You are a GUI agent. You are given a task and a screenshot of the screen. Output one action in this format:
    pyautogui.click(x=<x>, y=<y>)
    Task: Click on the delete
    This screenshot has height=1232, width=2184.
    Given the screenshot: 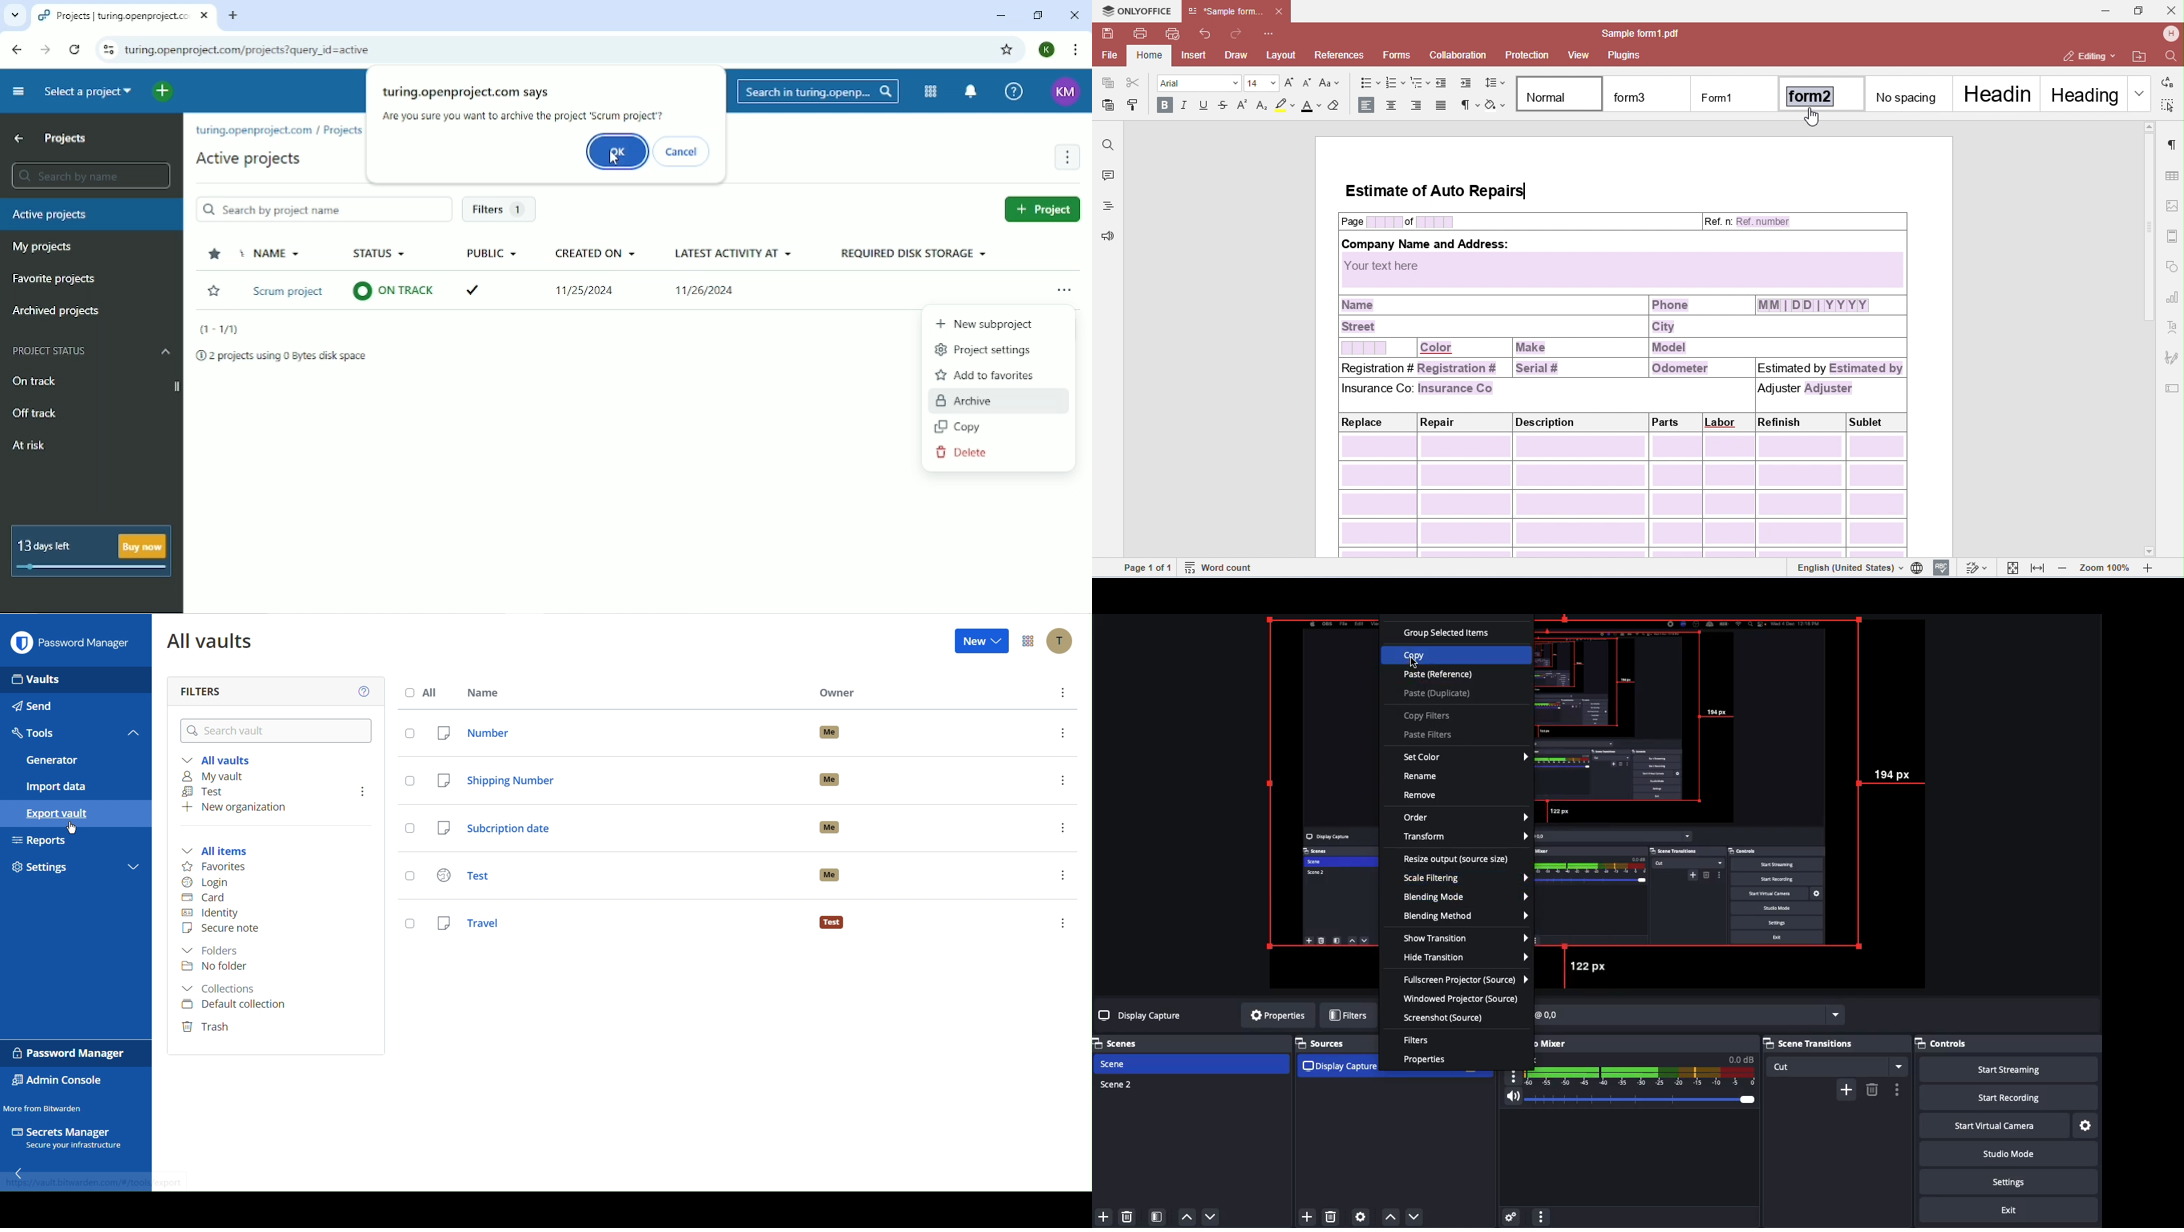 What is the action you would take?
    pyautogui.click(x=1872, y=1089)
    